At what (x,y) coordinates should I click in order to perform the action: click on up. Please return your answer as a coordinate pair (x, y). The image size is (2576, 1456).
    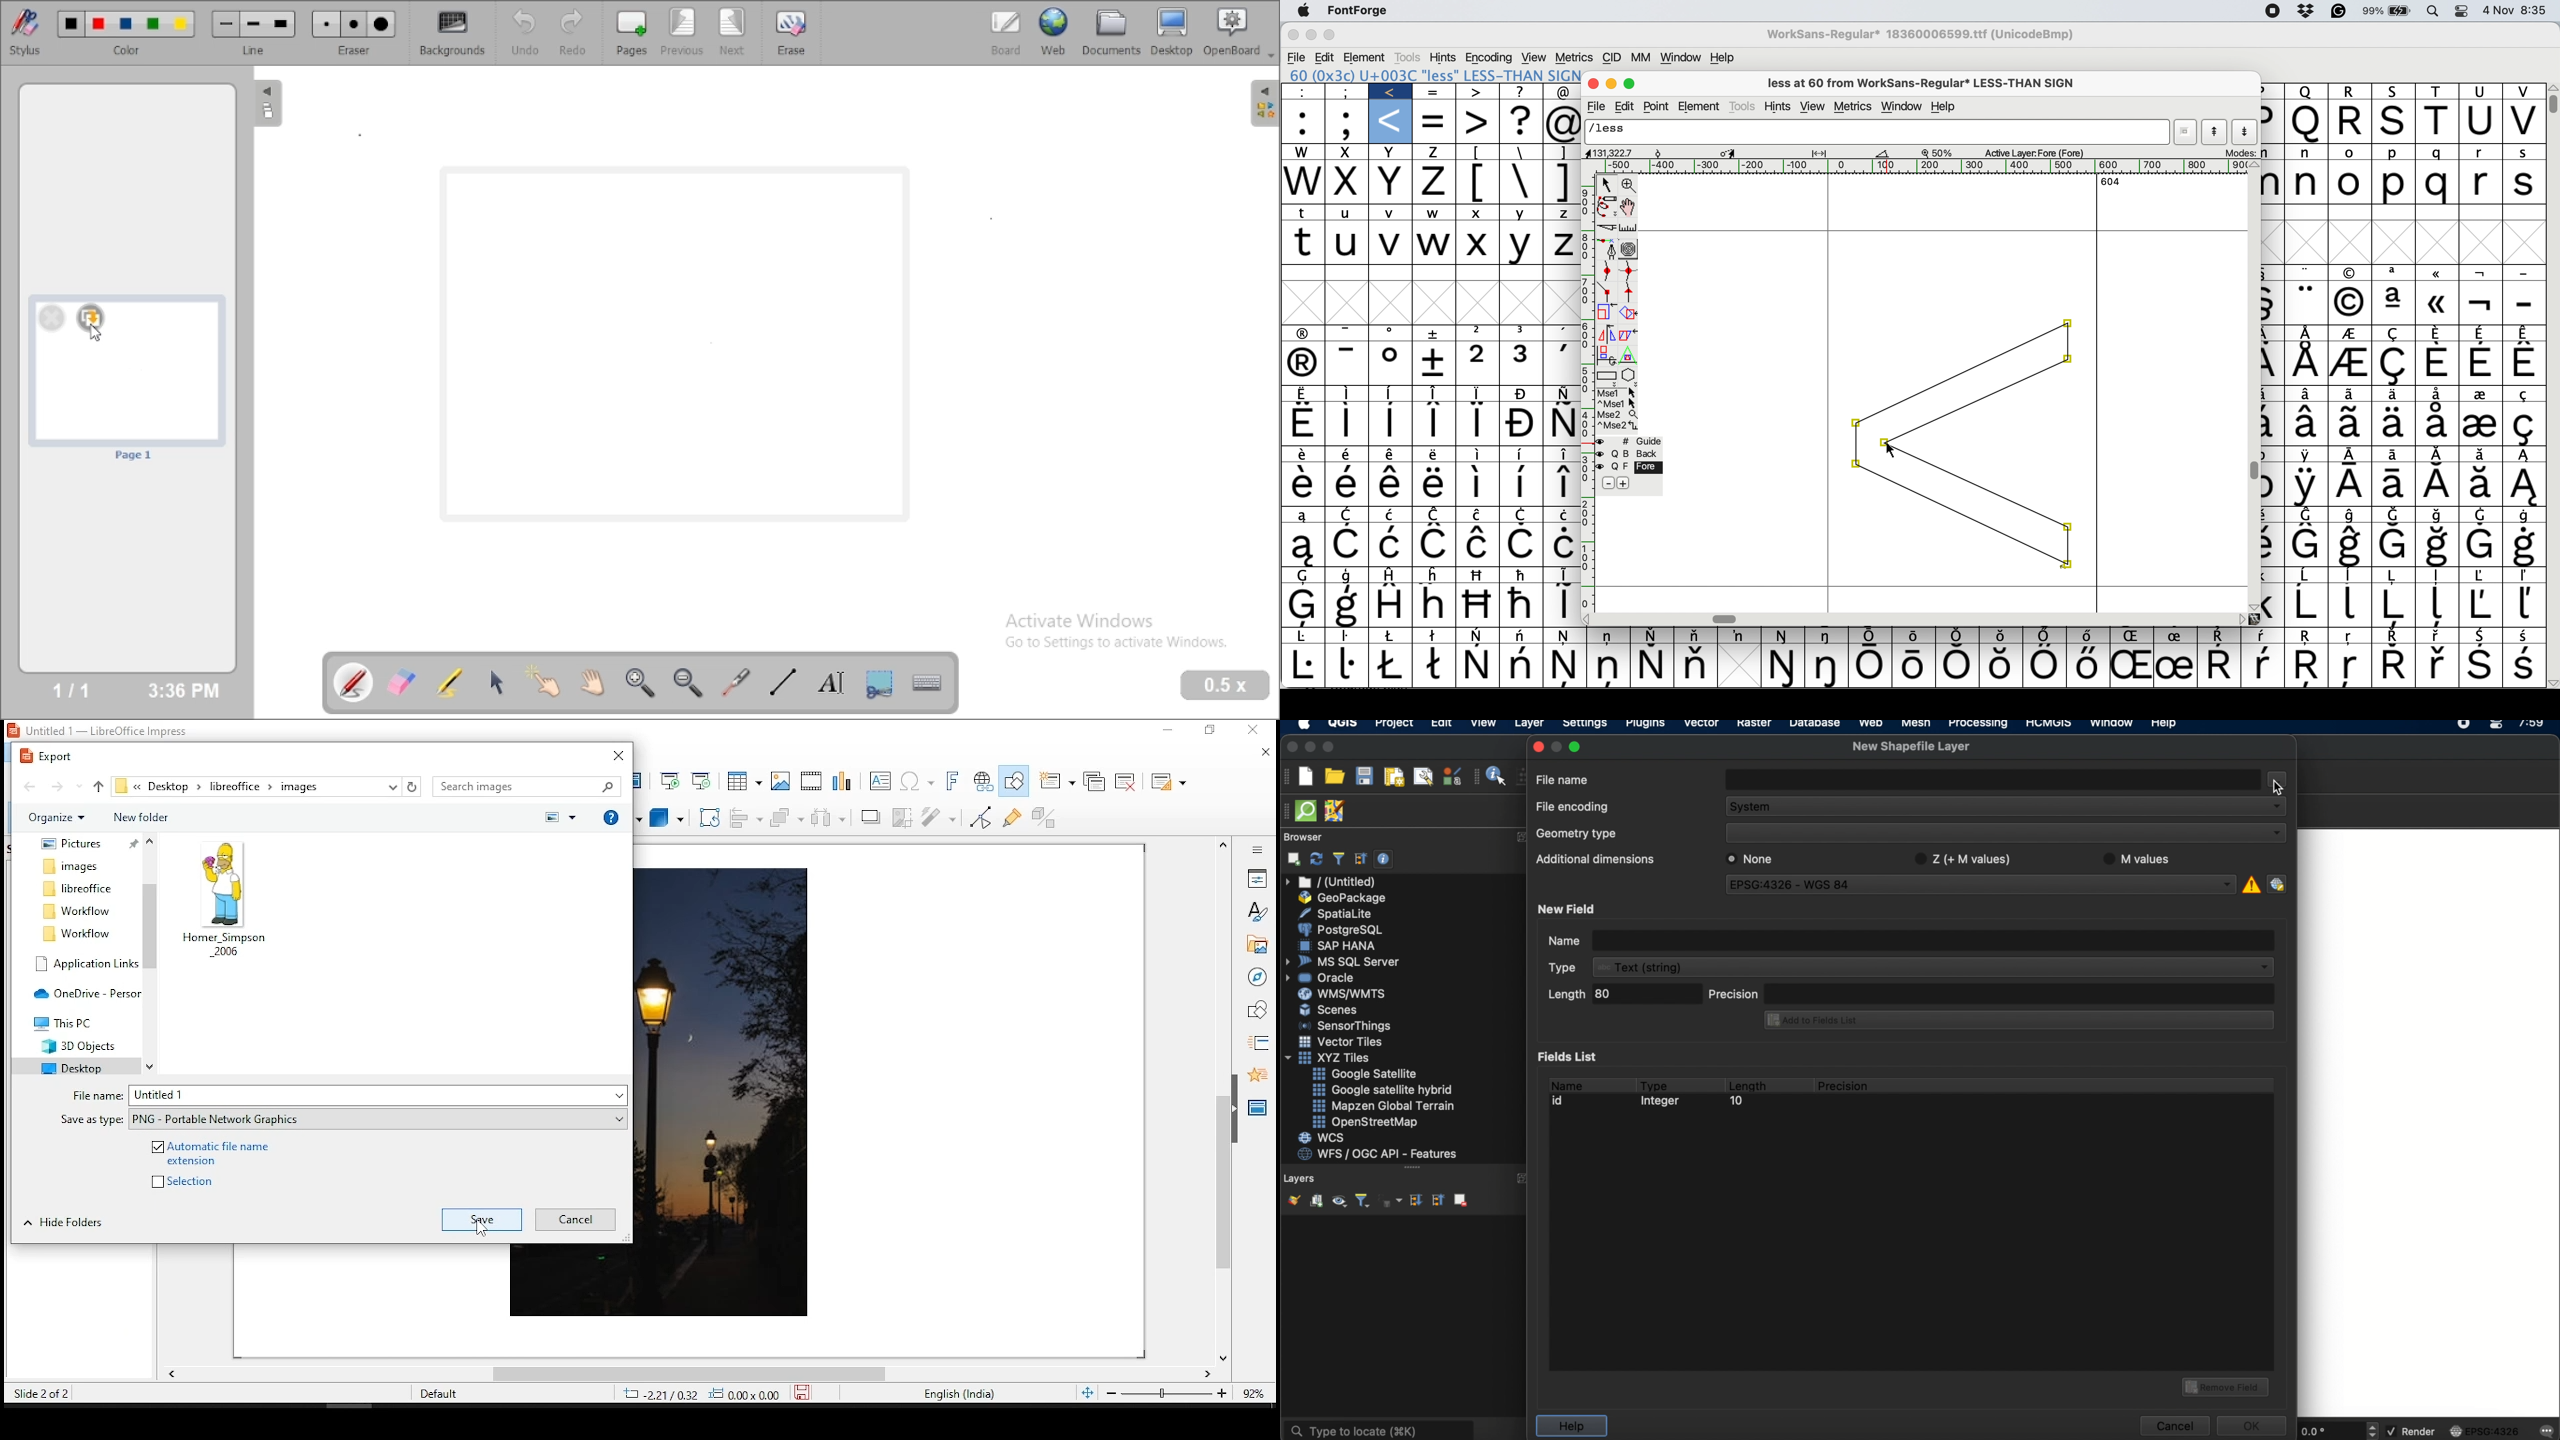
    Looking at the image, I should click on (100, 785).